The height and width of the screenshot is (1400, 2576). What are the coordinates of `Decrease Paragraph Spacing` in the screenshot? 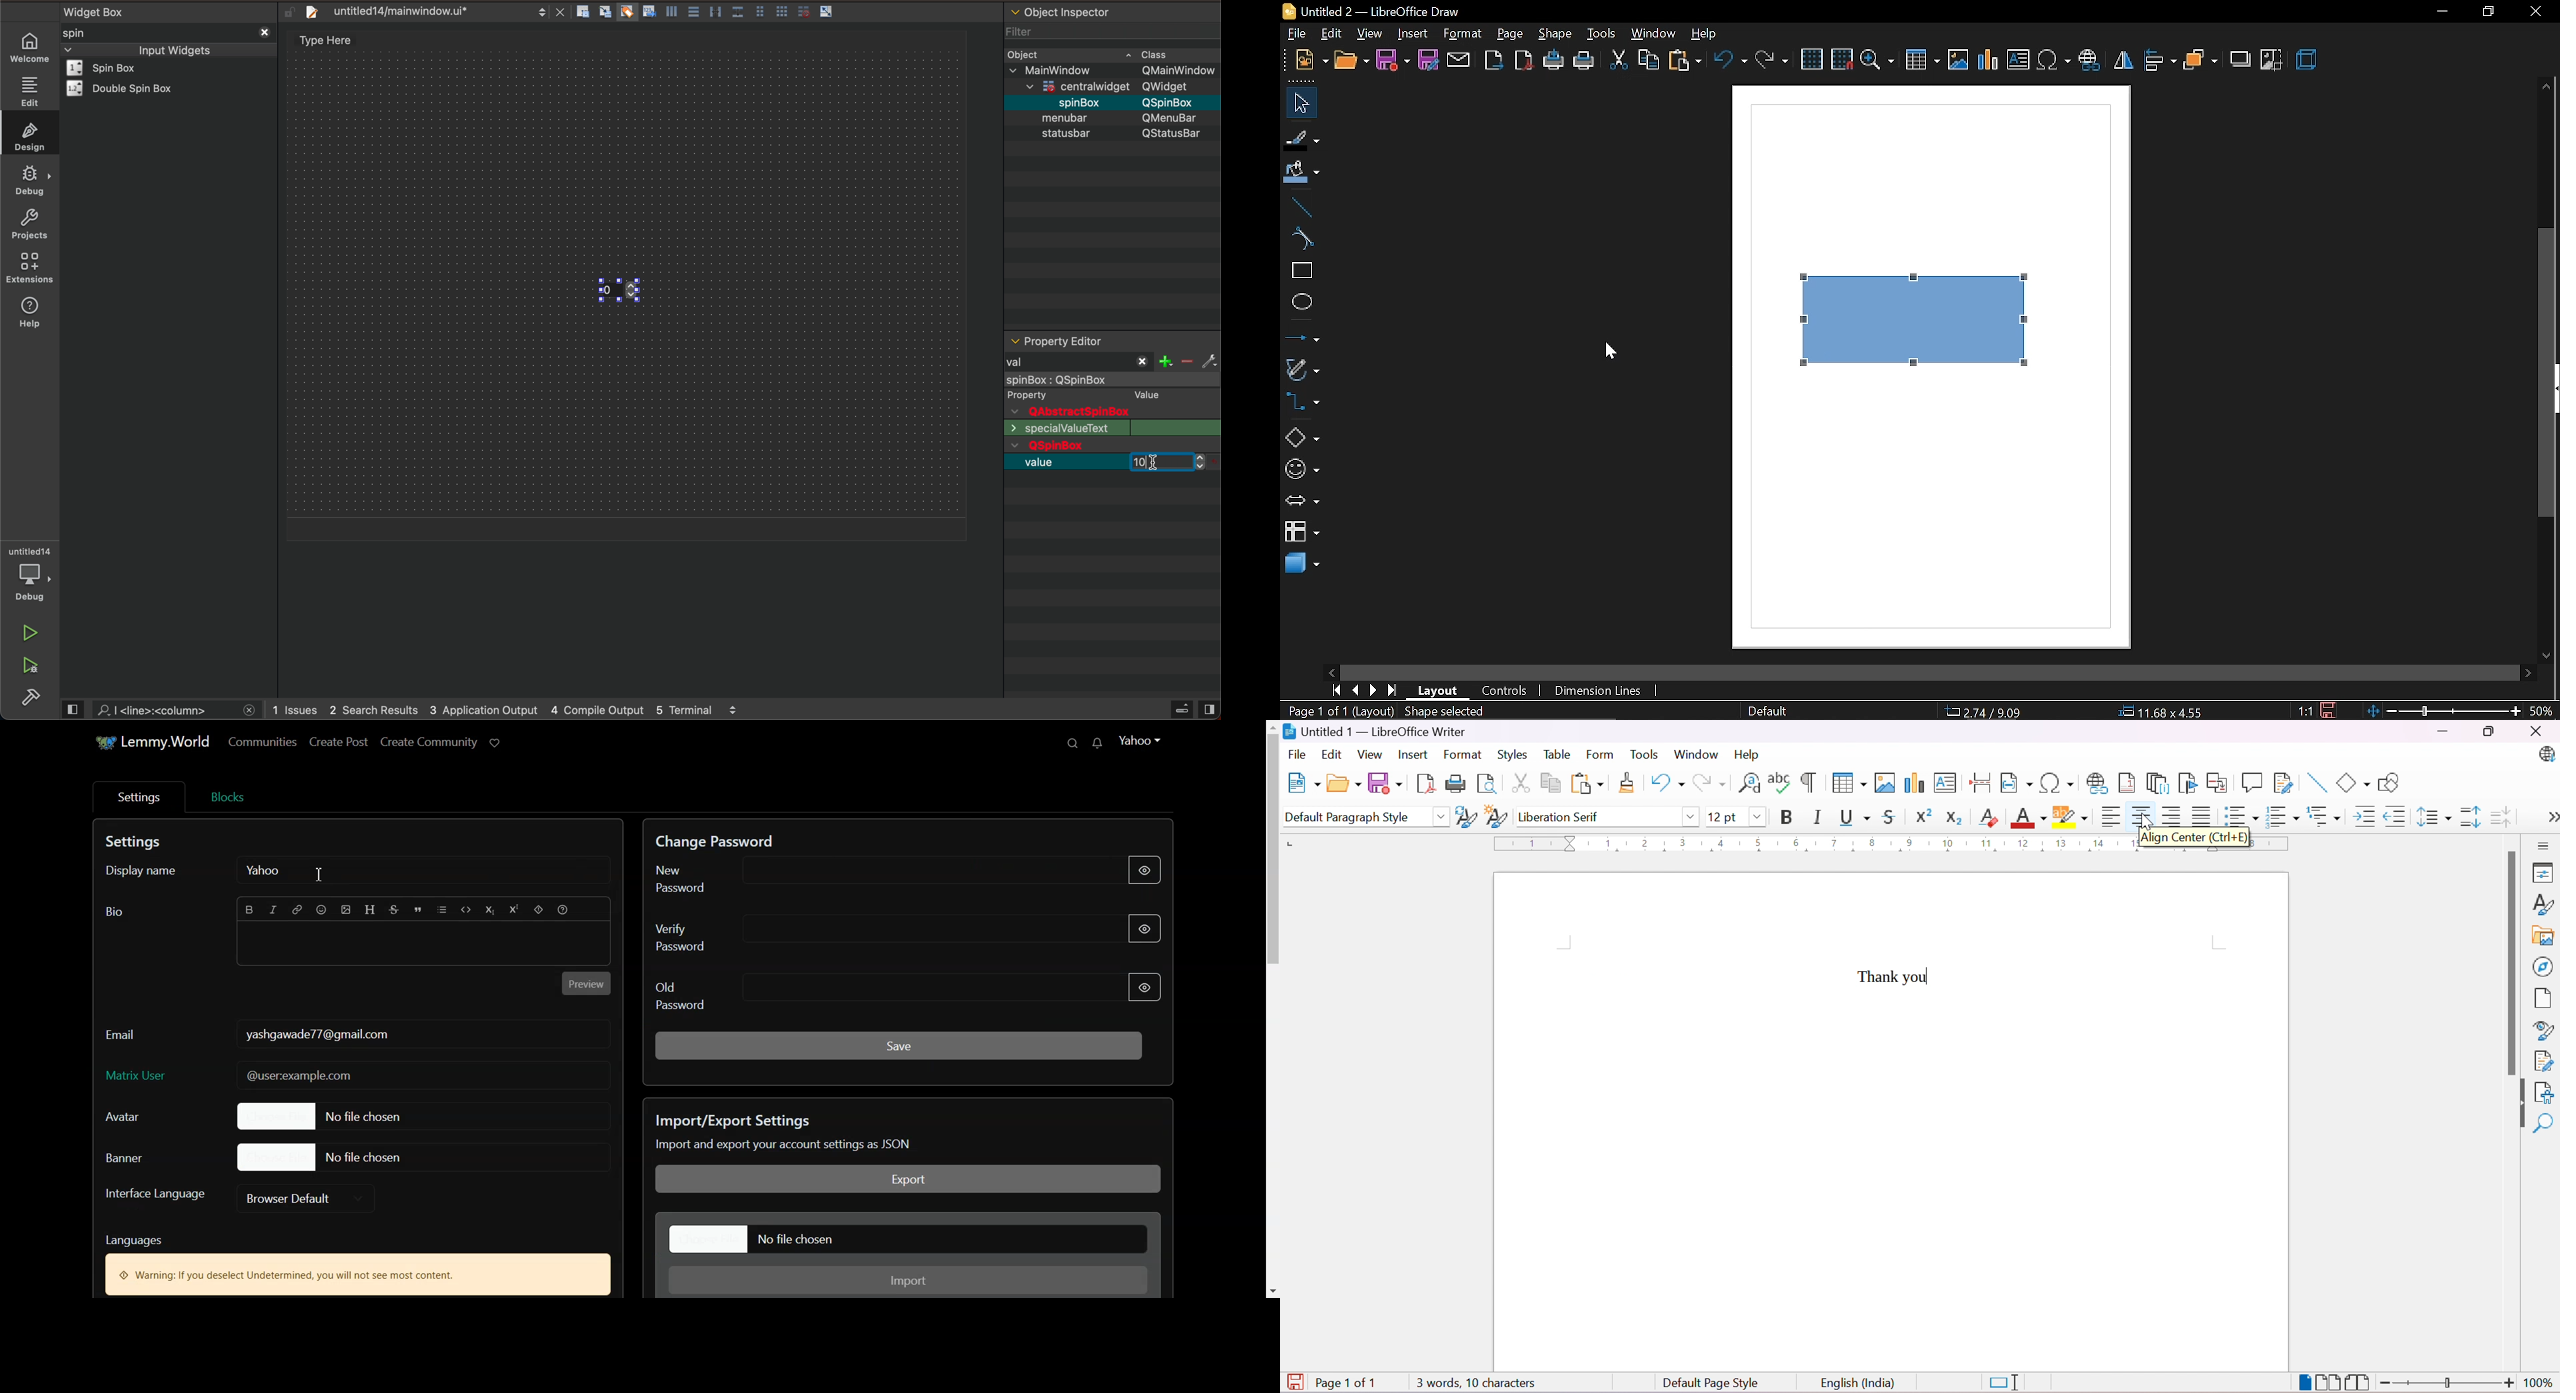 It's located at (2501, 815).